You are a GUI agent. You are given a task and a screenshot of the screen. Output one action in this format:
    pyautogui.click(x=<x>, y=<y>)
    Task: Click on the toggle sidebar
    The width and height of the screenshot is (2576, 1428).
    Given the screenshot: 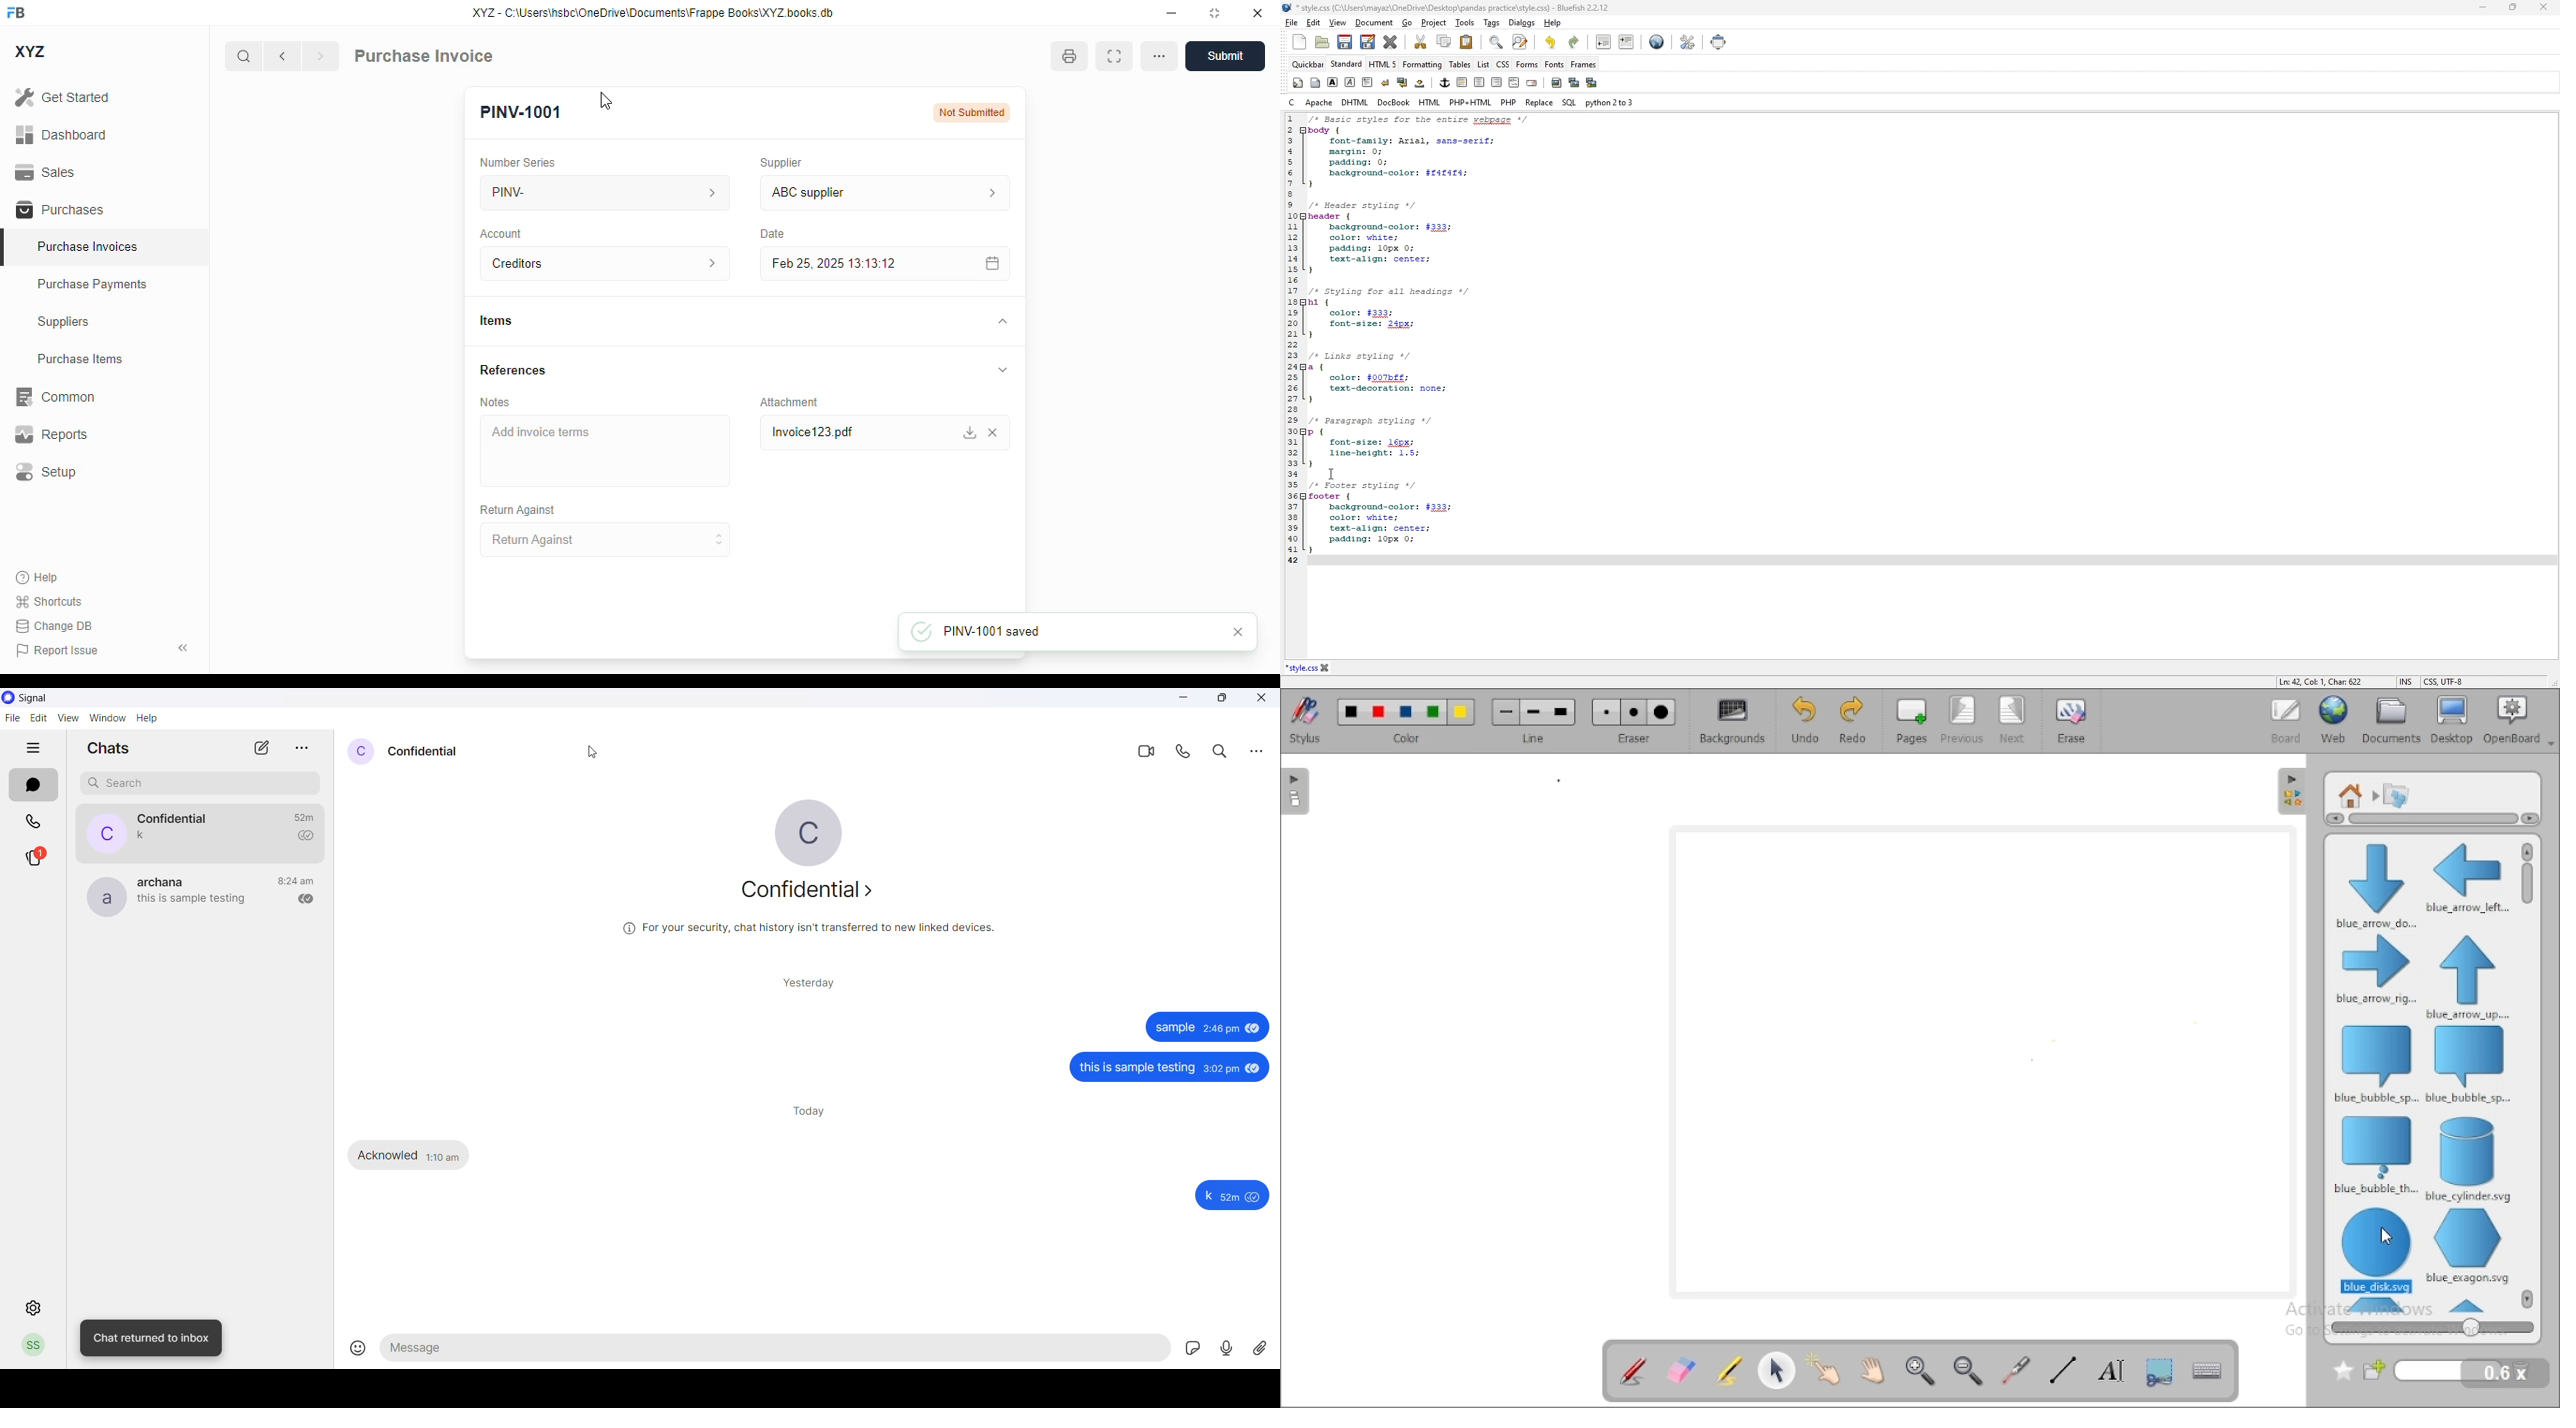 What is the action you would take?
    pyautogui.click(x=186, y=648)
    